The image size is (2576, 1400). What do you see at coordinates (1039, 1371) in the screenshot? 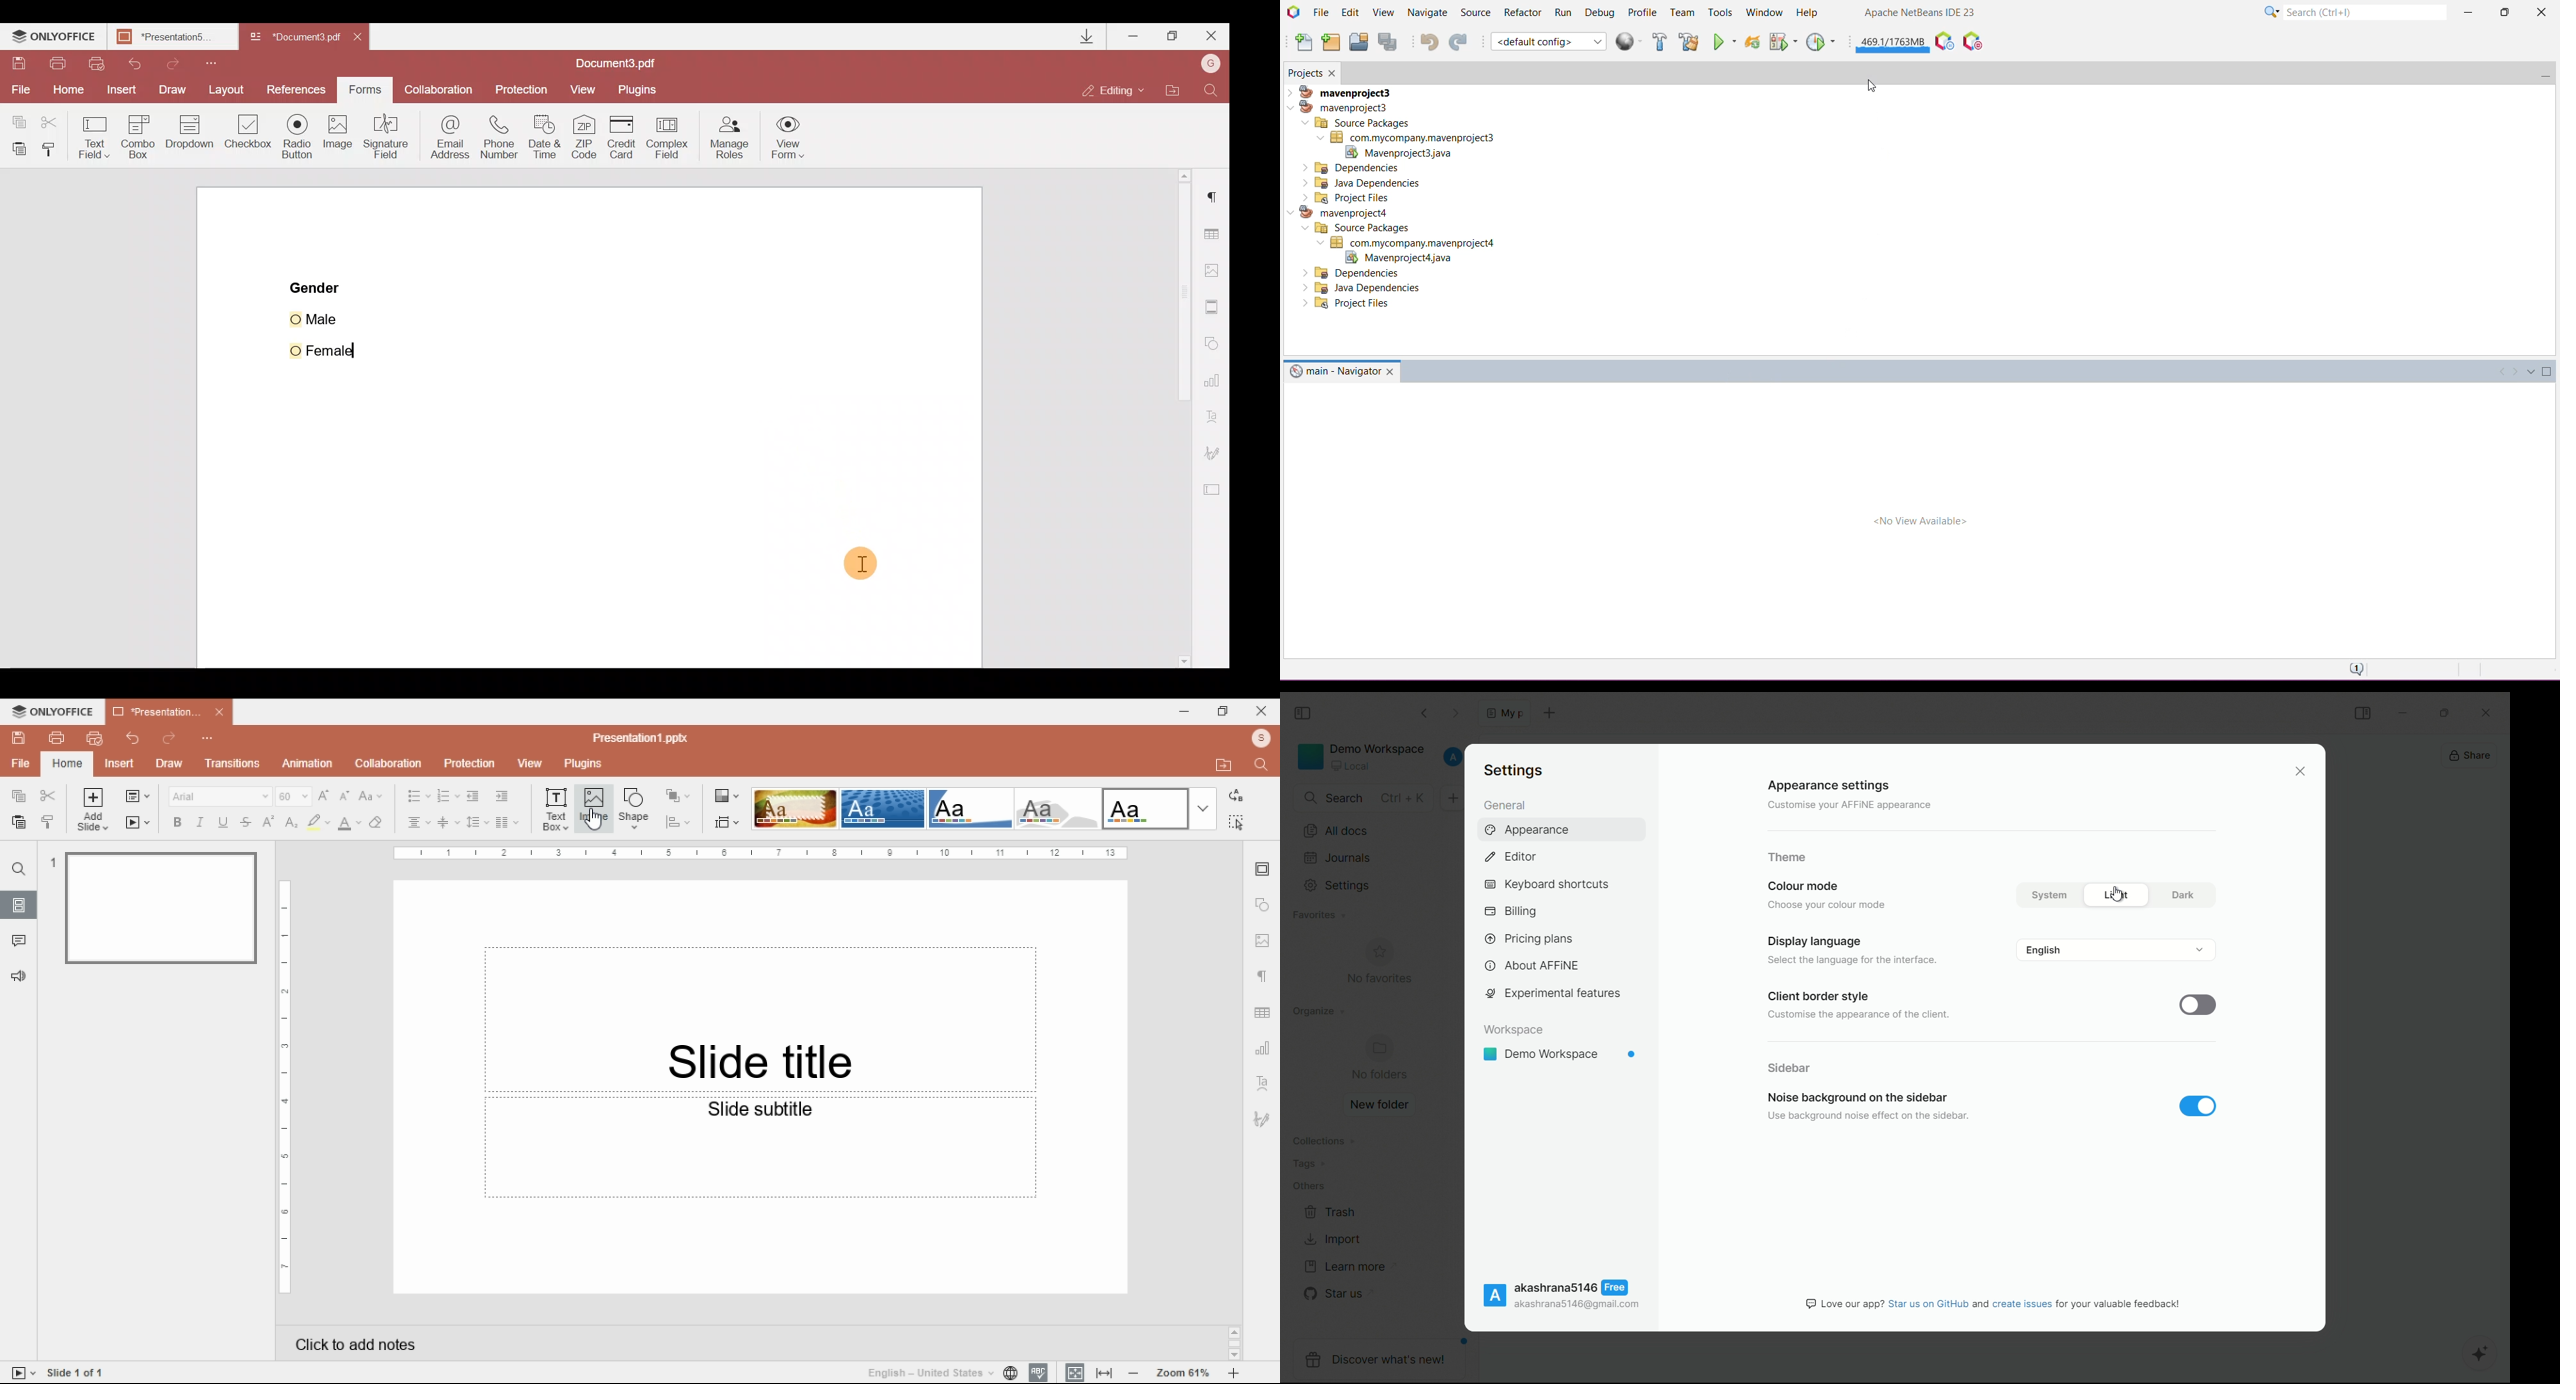
I see `spell check` at bounding box center [1039, 1371].